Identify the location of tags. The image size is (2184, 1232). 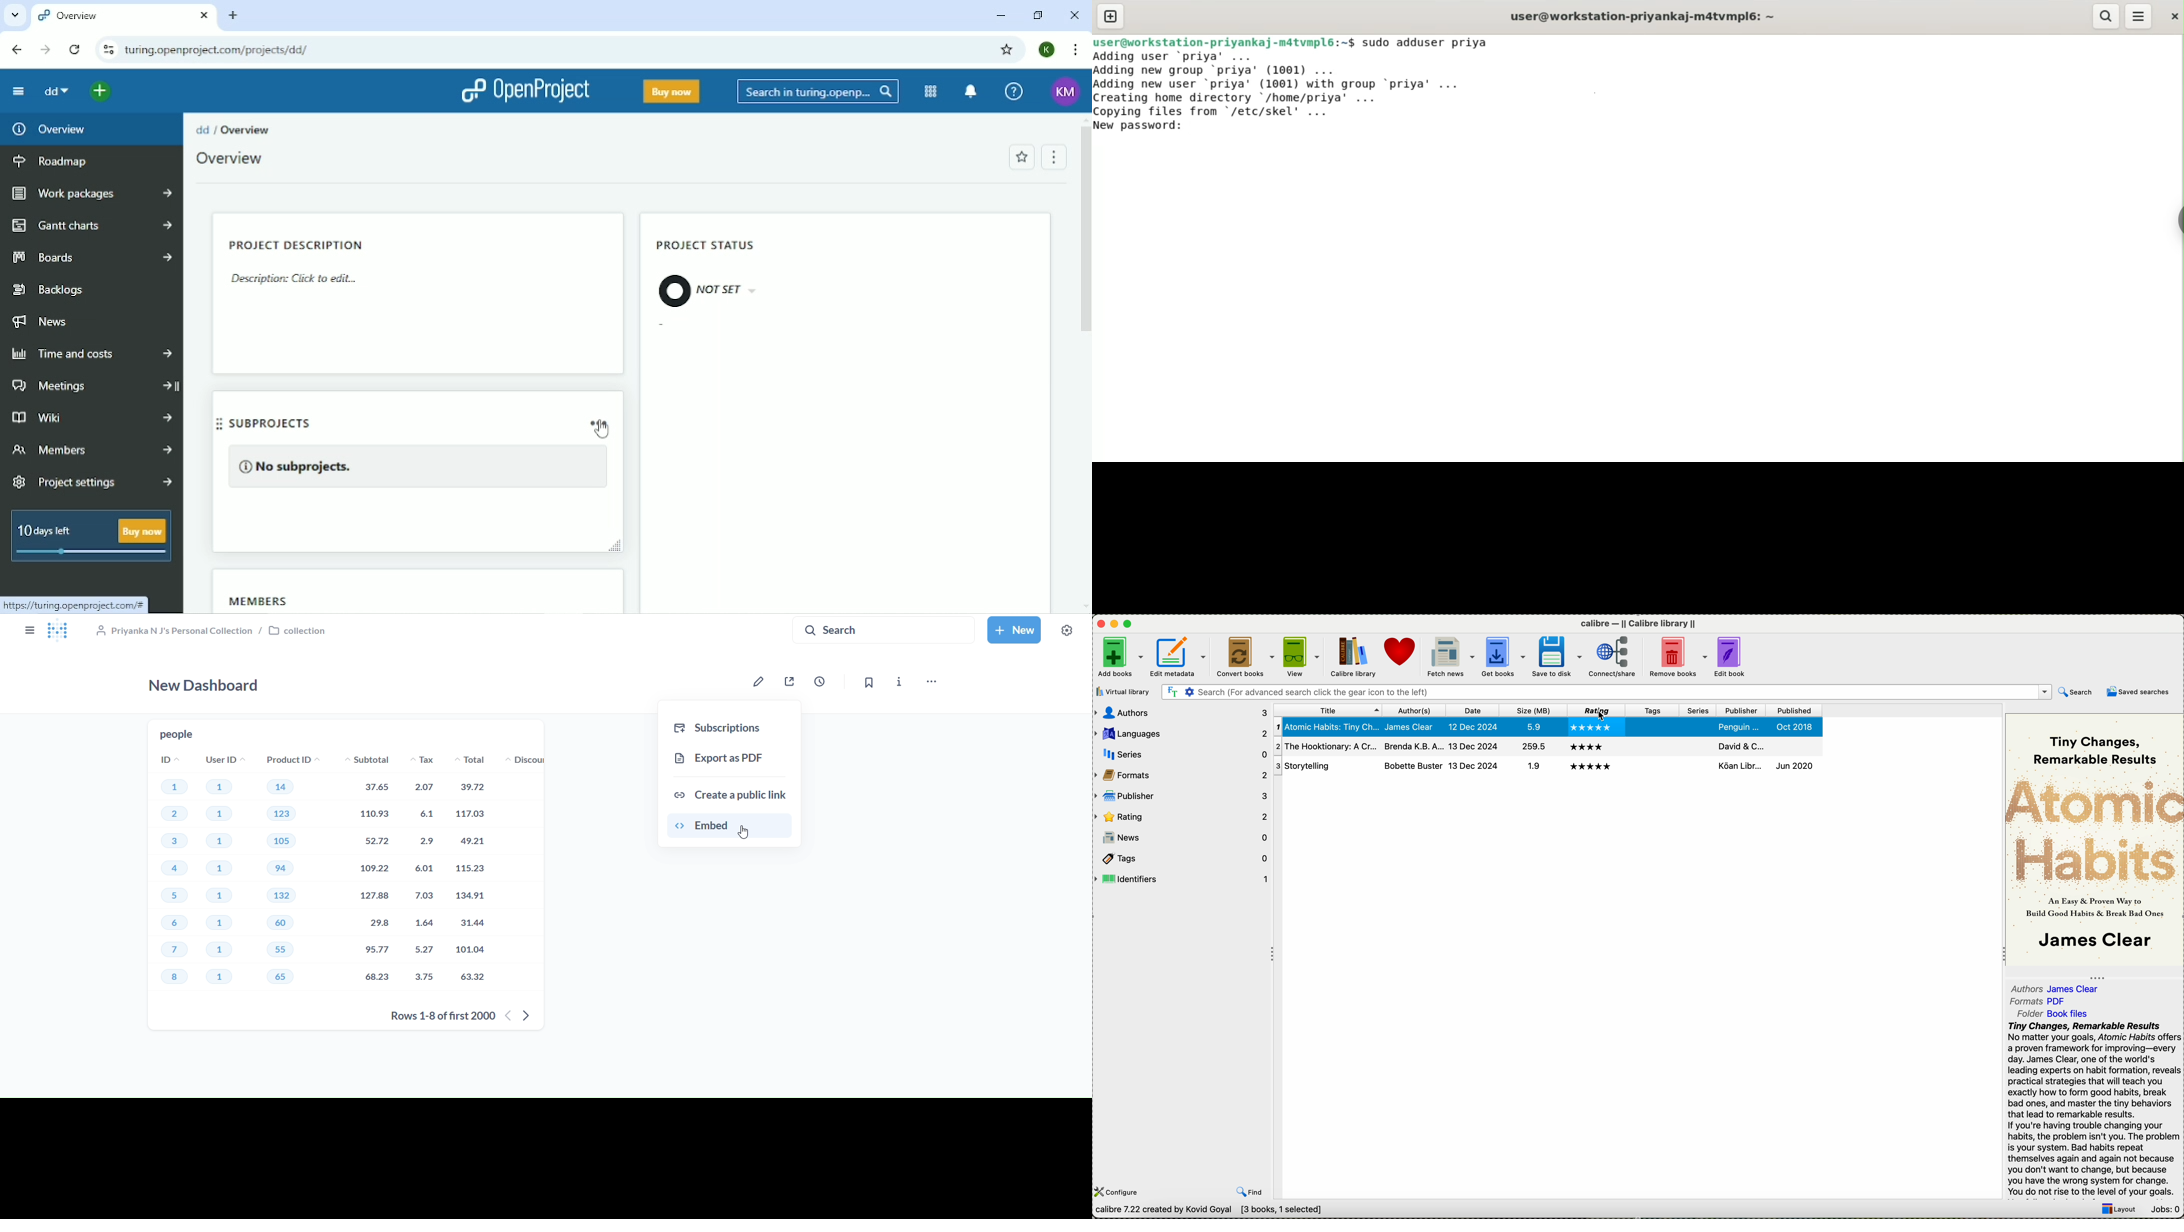
(1182, 858).